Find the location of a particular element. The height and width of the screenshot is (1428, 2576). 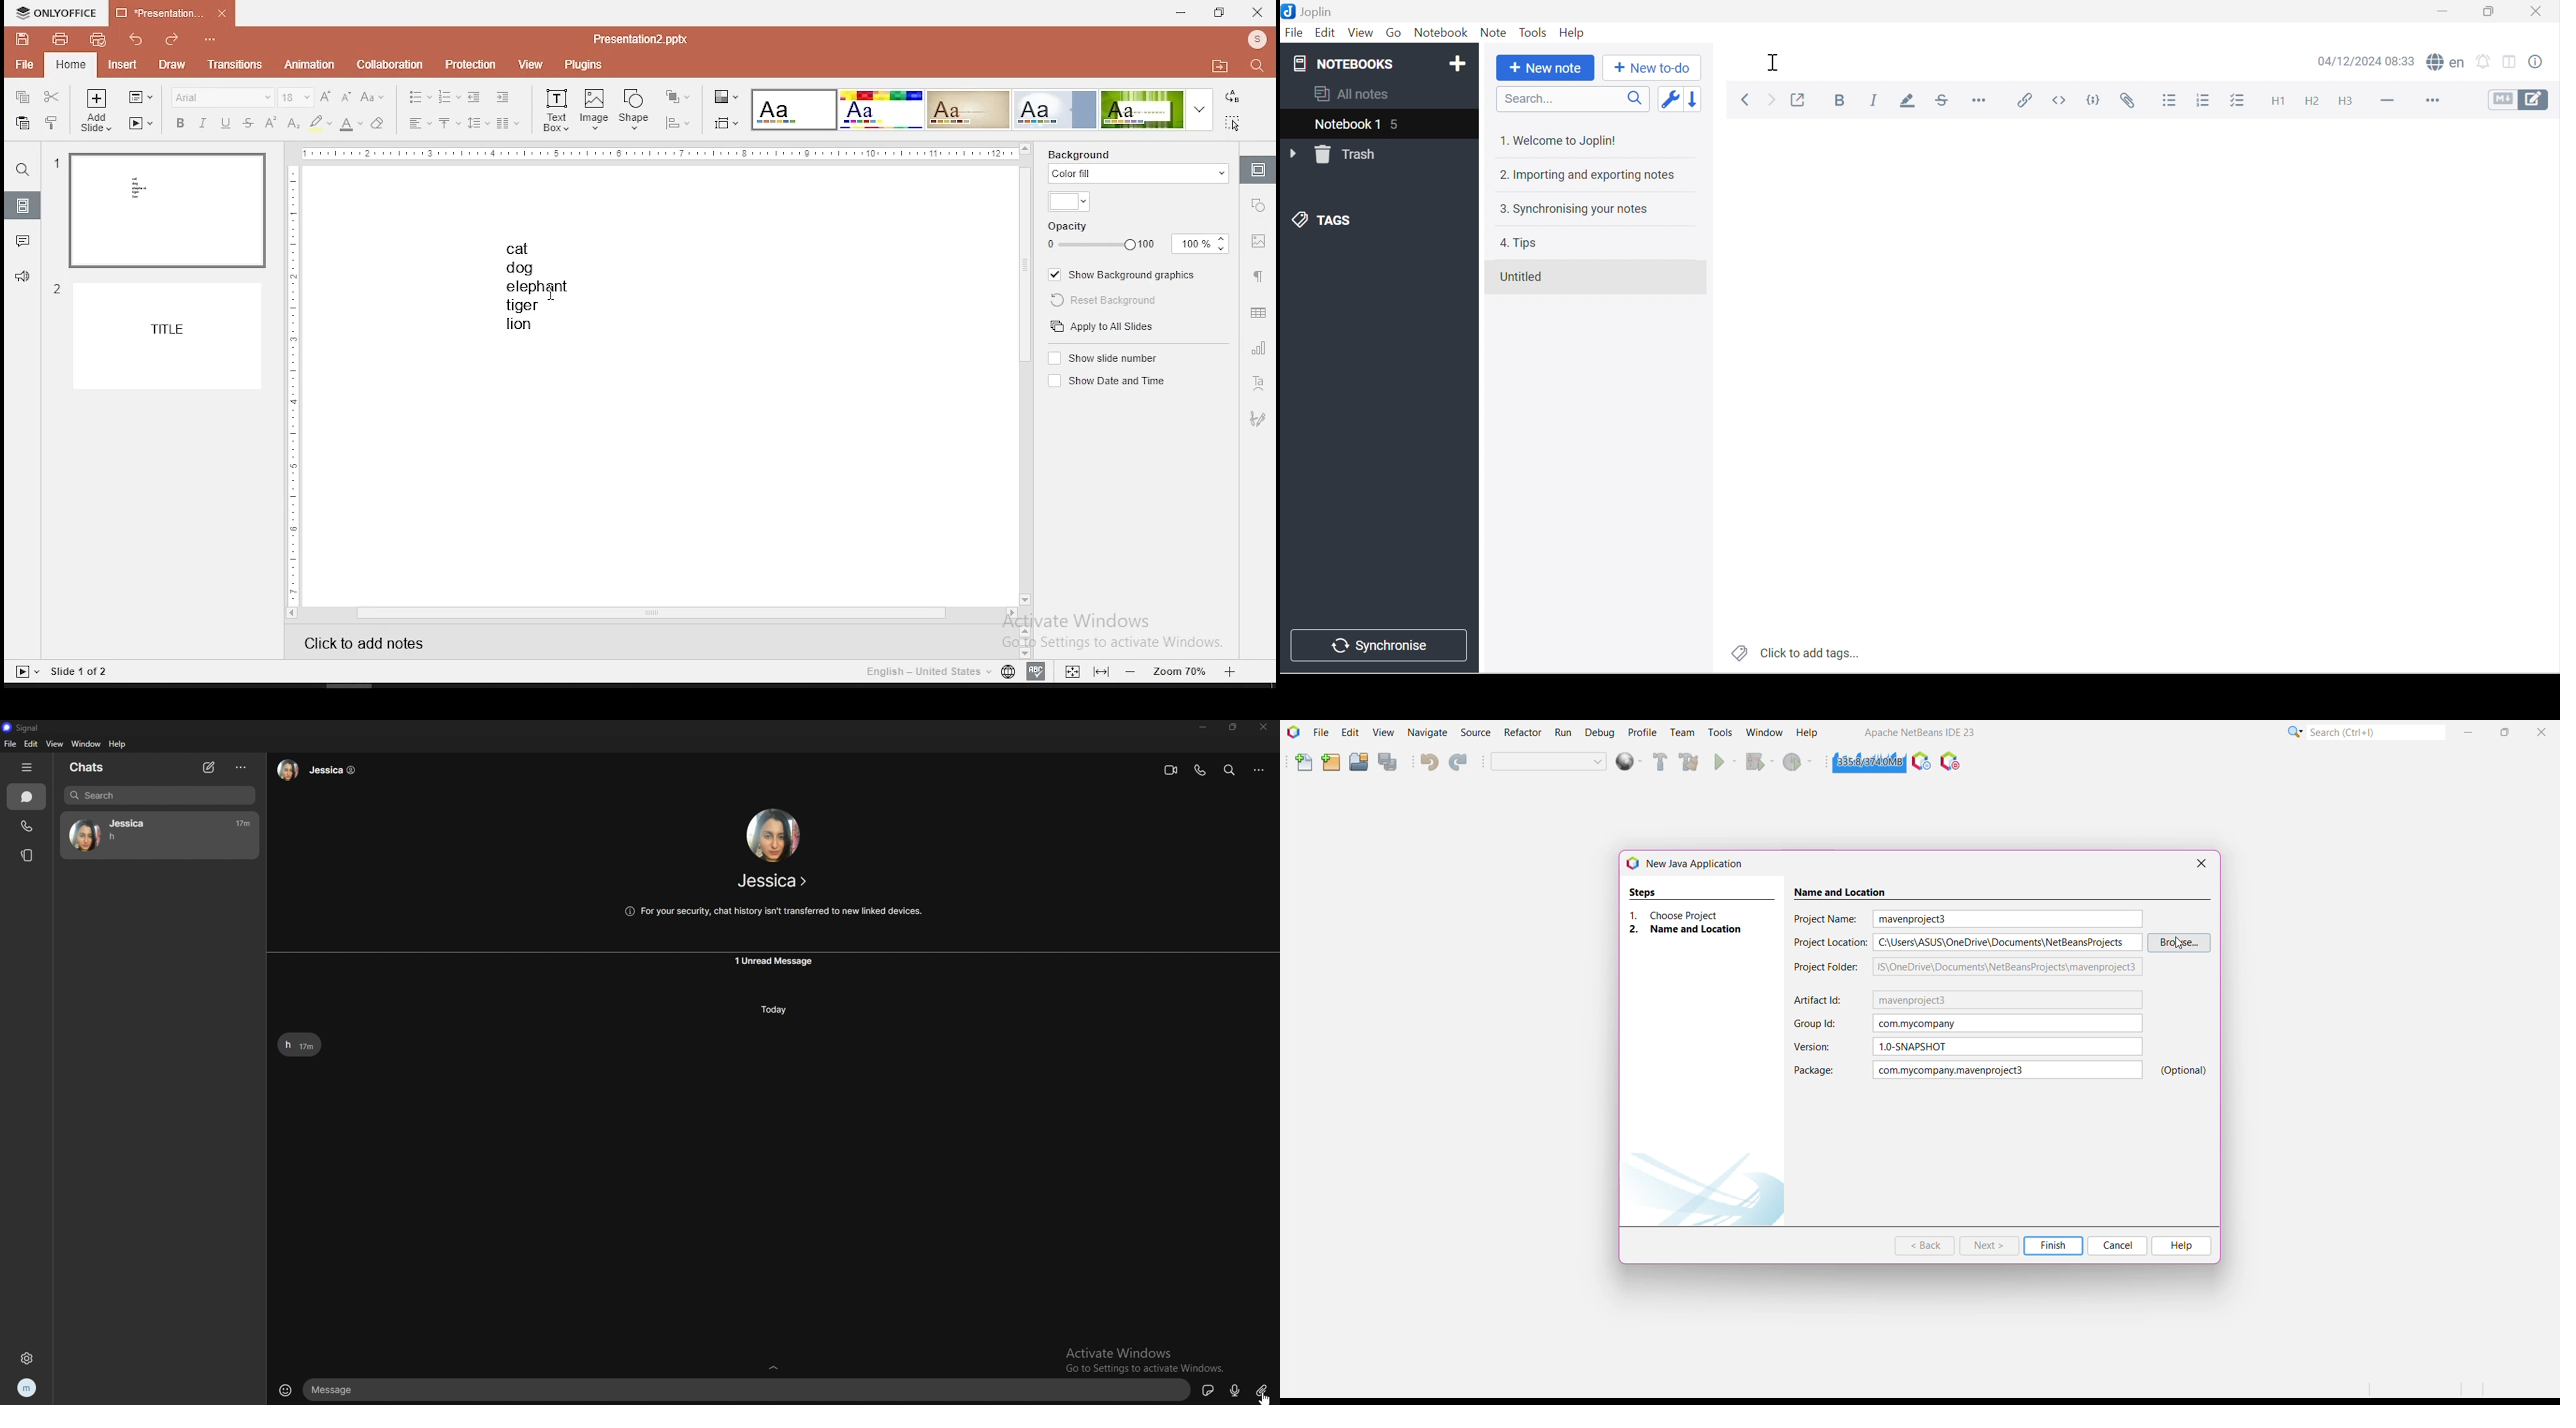

draw is located at coordinates (172, 64).